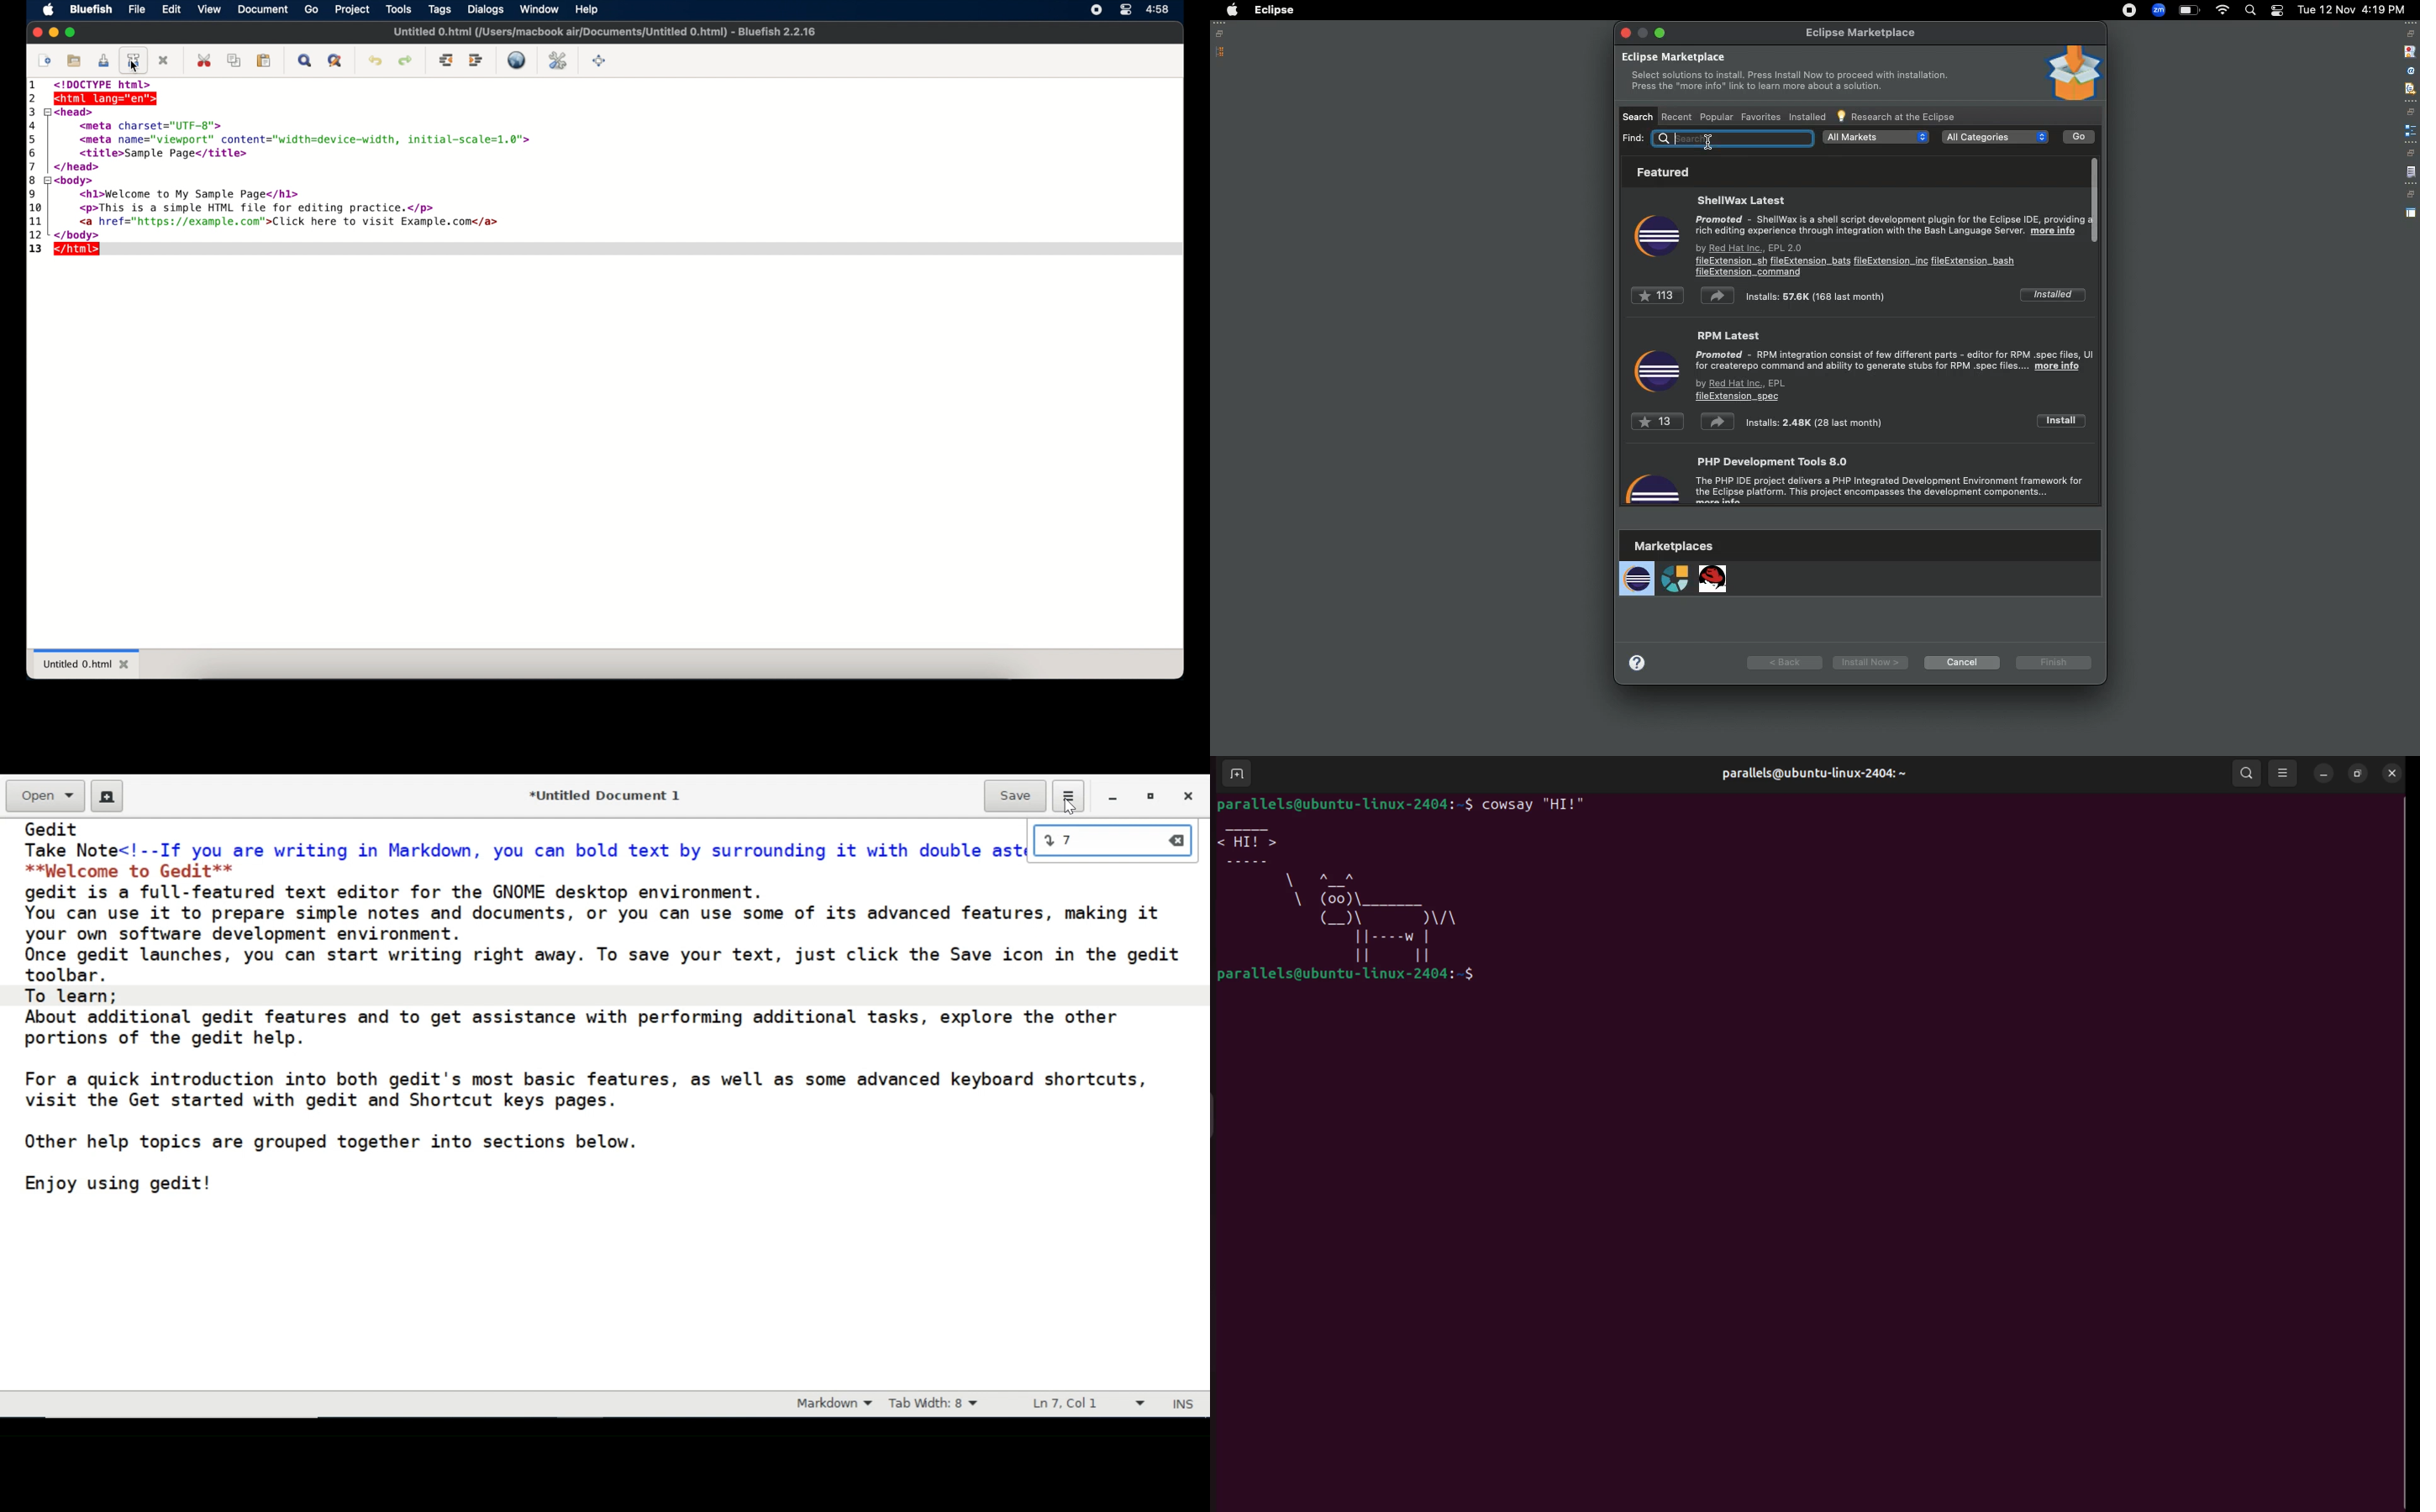 The image size is (2436, 1512). Describe the element at coordinates (2281, 771) in the screenshot. I see `view point` at that location.